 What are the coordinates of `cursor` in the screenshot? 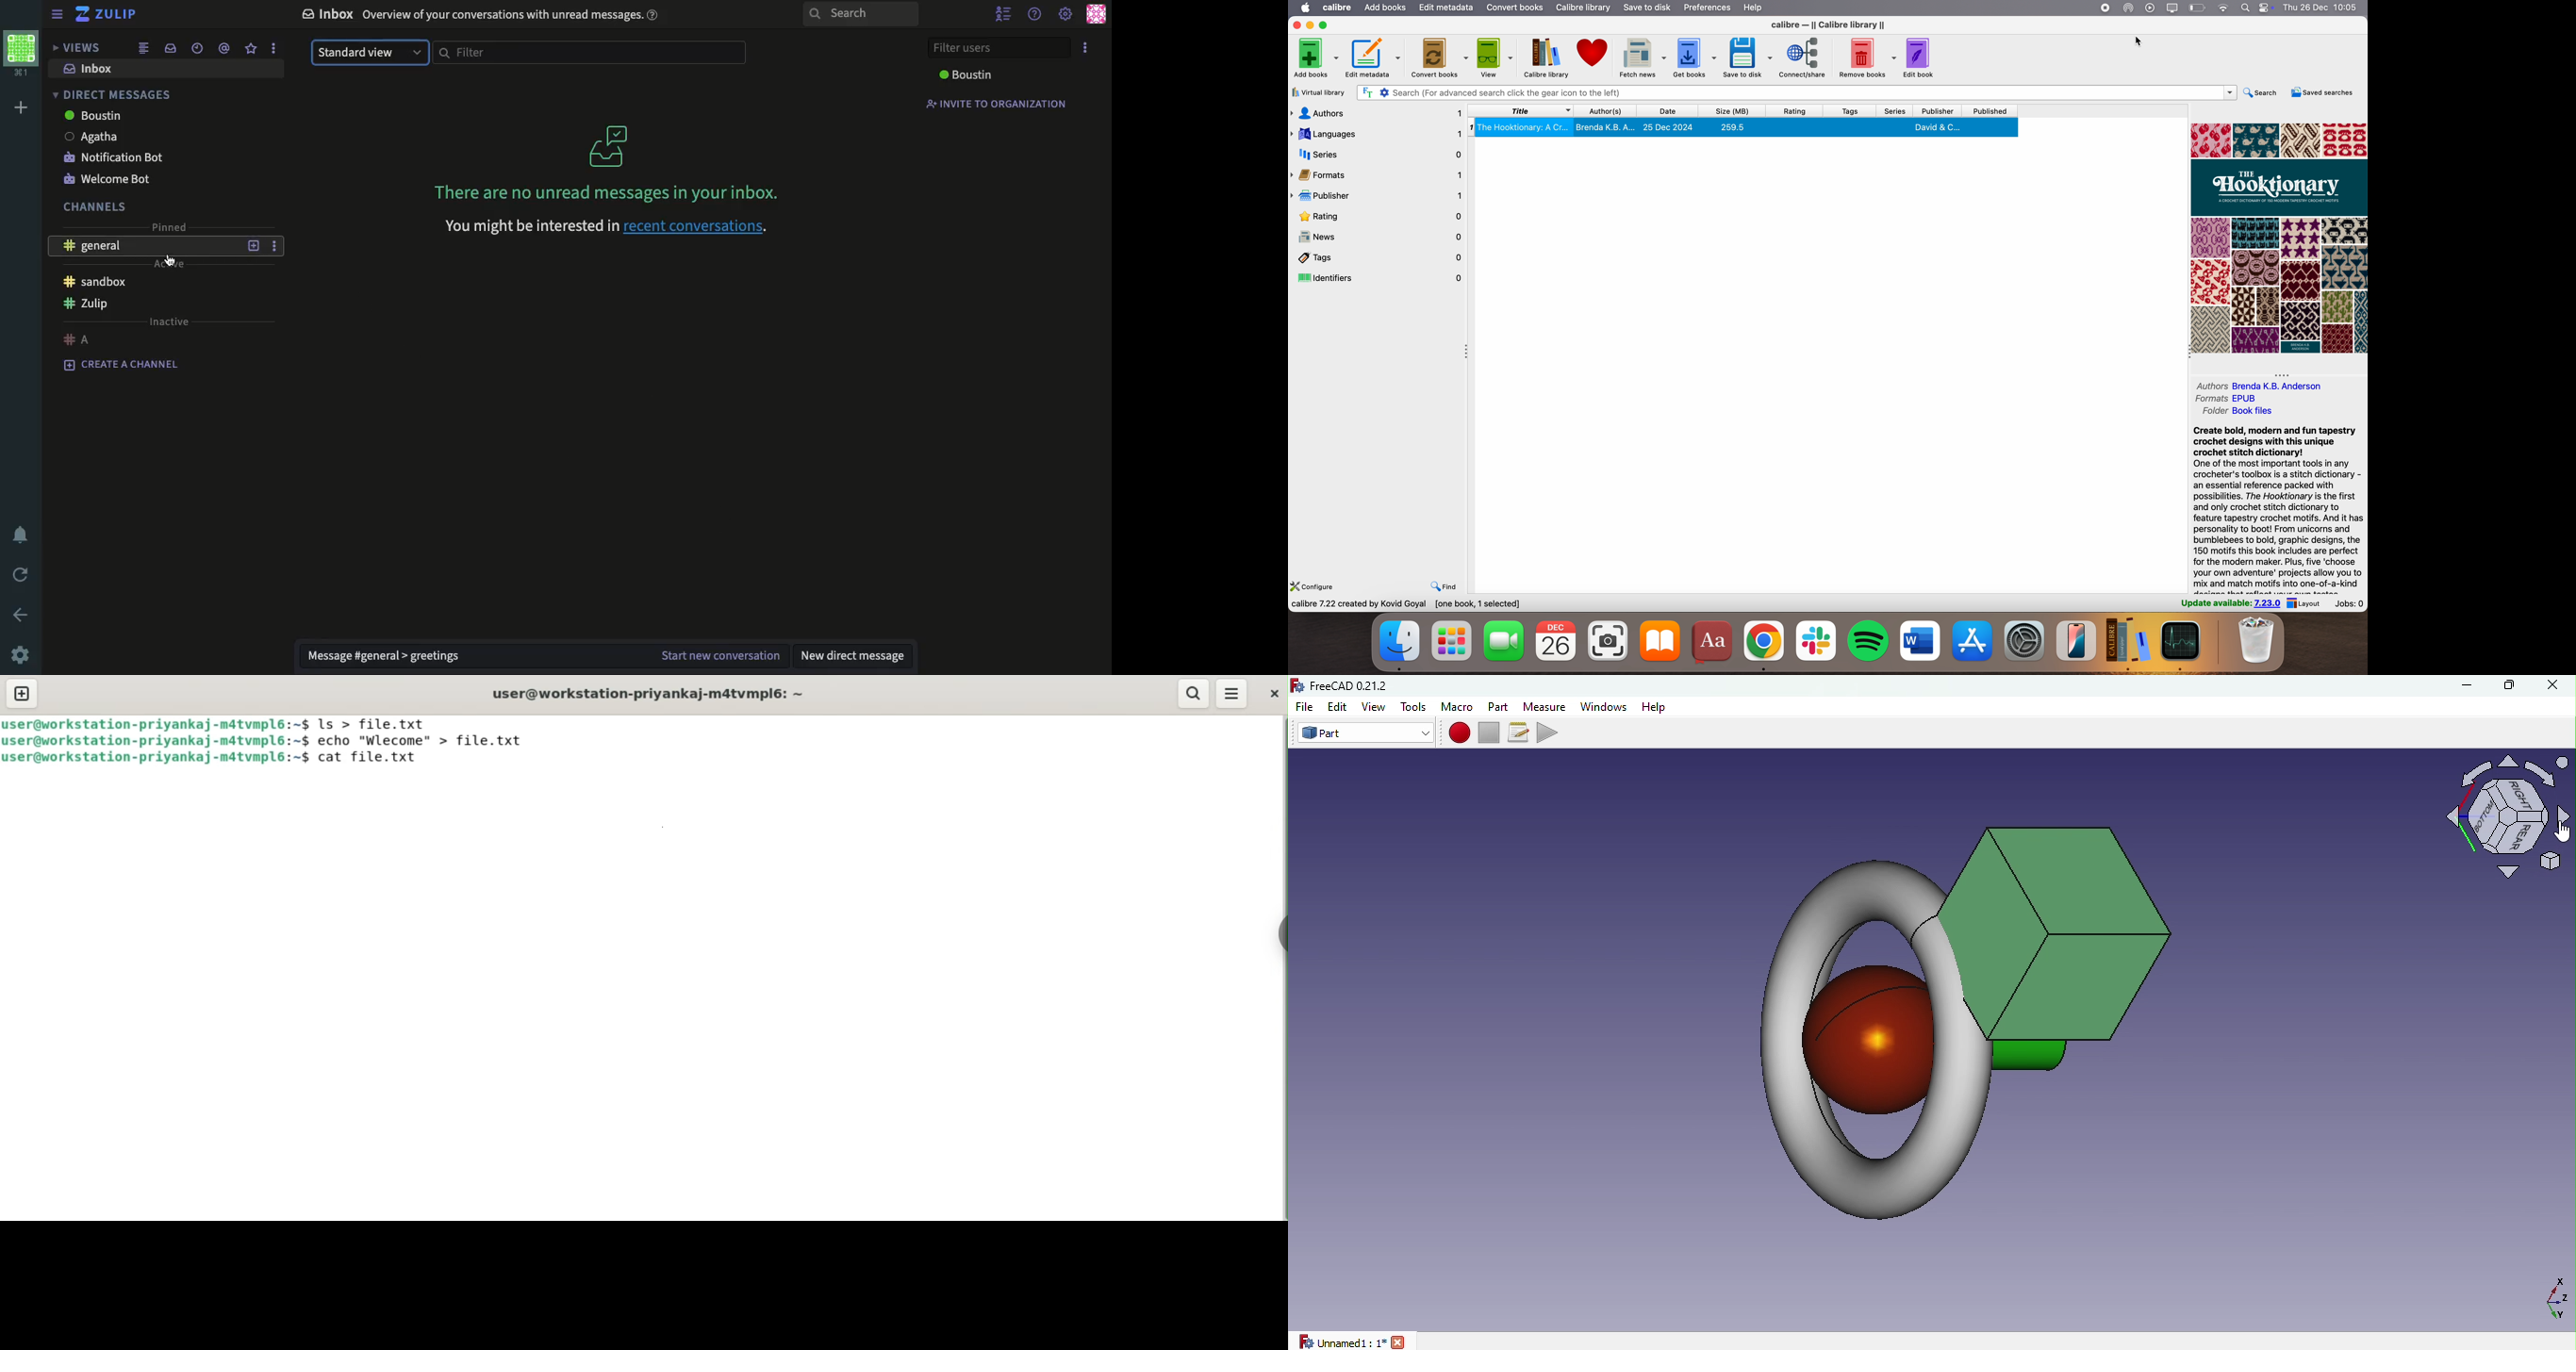 It's located at (2559, 831).